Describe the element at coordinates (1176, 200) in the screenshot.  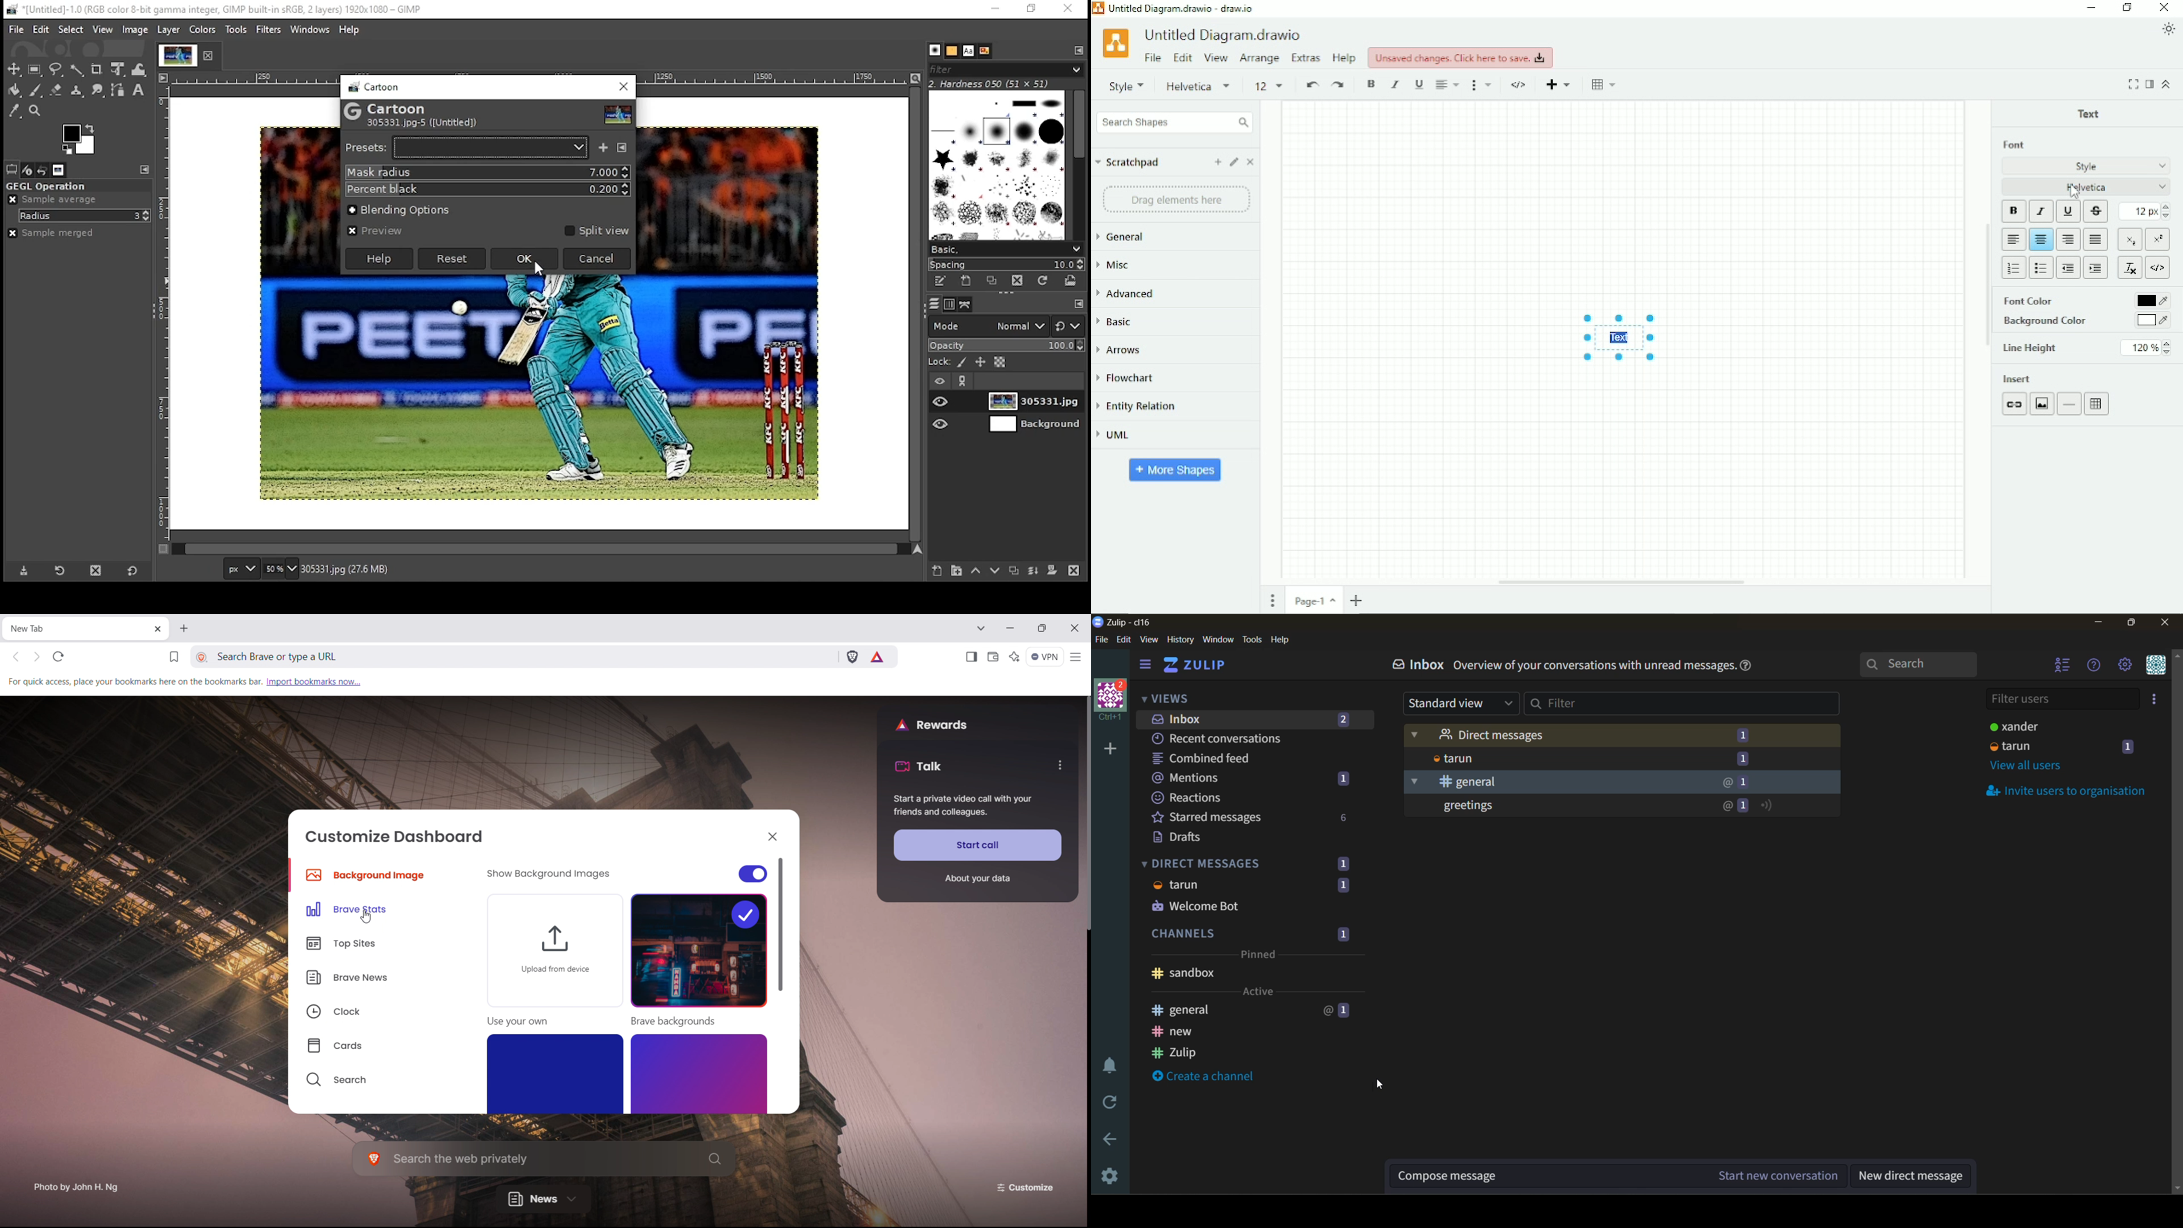
I see `Drag elements here` at that location.